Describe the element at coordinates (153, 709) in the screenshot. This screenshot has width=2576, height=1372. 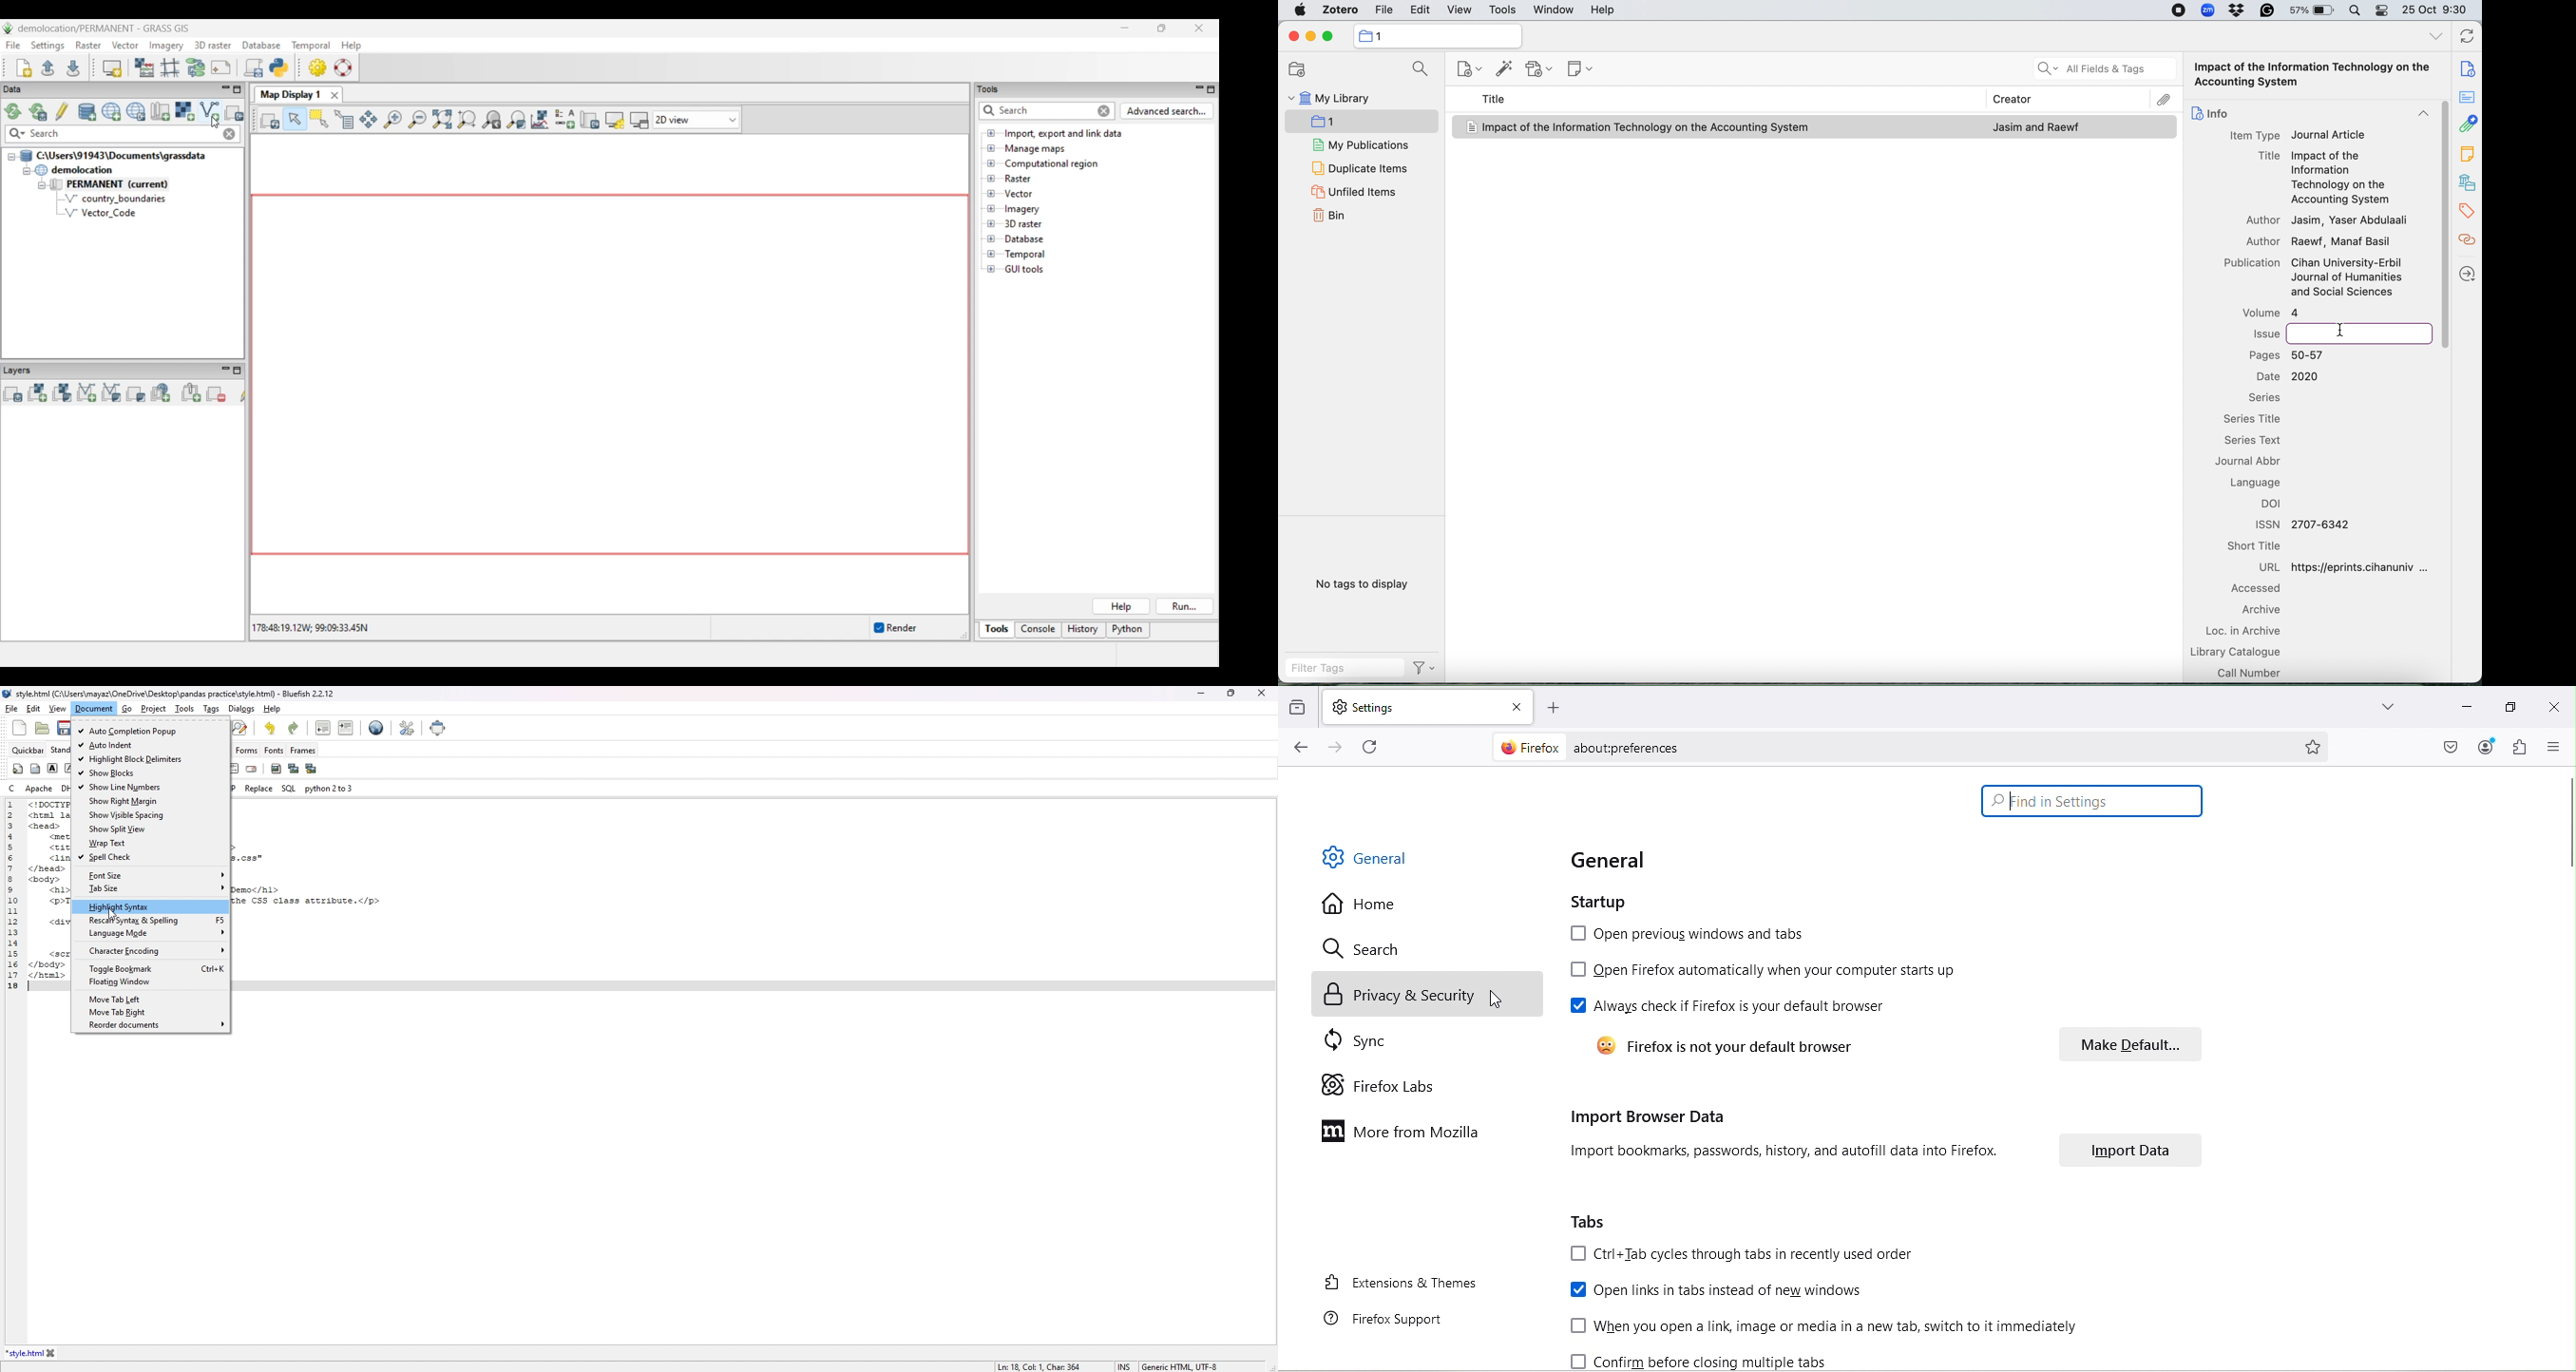
I see `project` at that location.